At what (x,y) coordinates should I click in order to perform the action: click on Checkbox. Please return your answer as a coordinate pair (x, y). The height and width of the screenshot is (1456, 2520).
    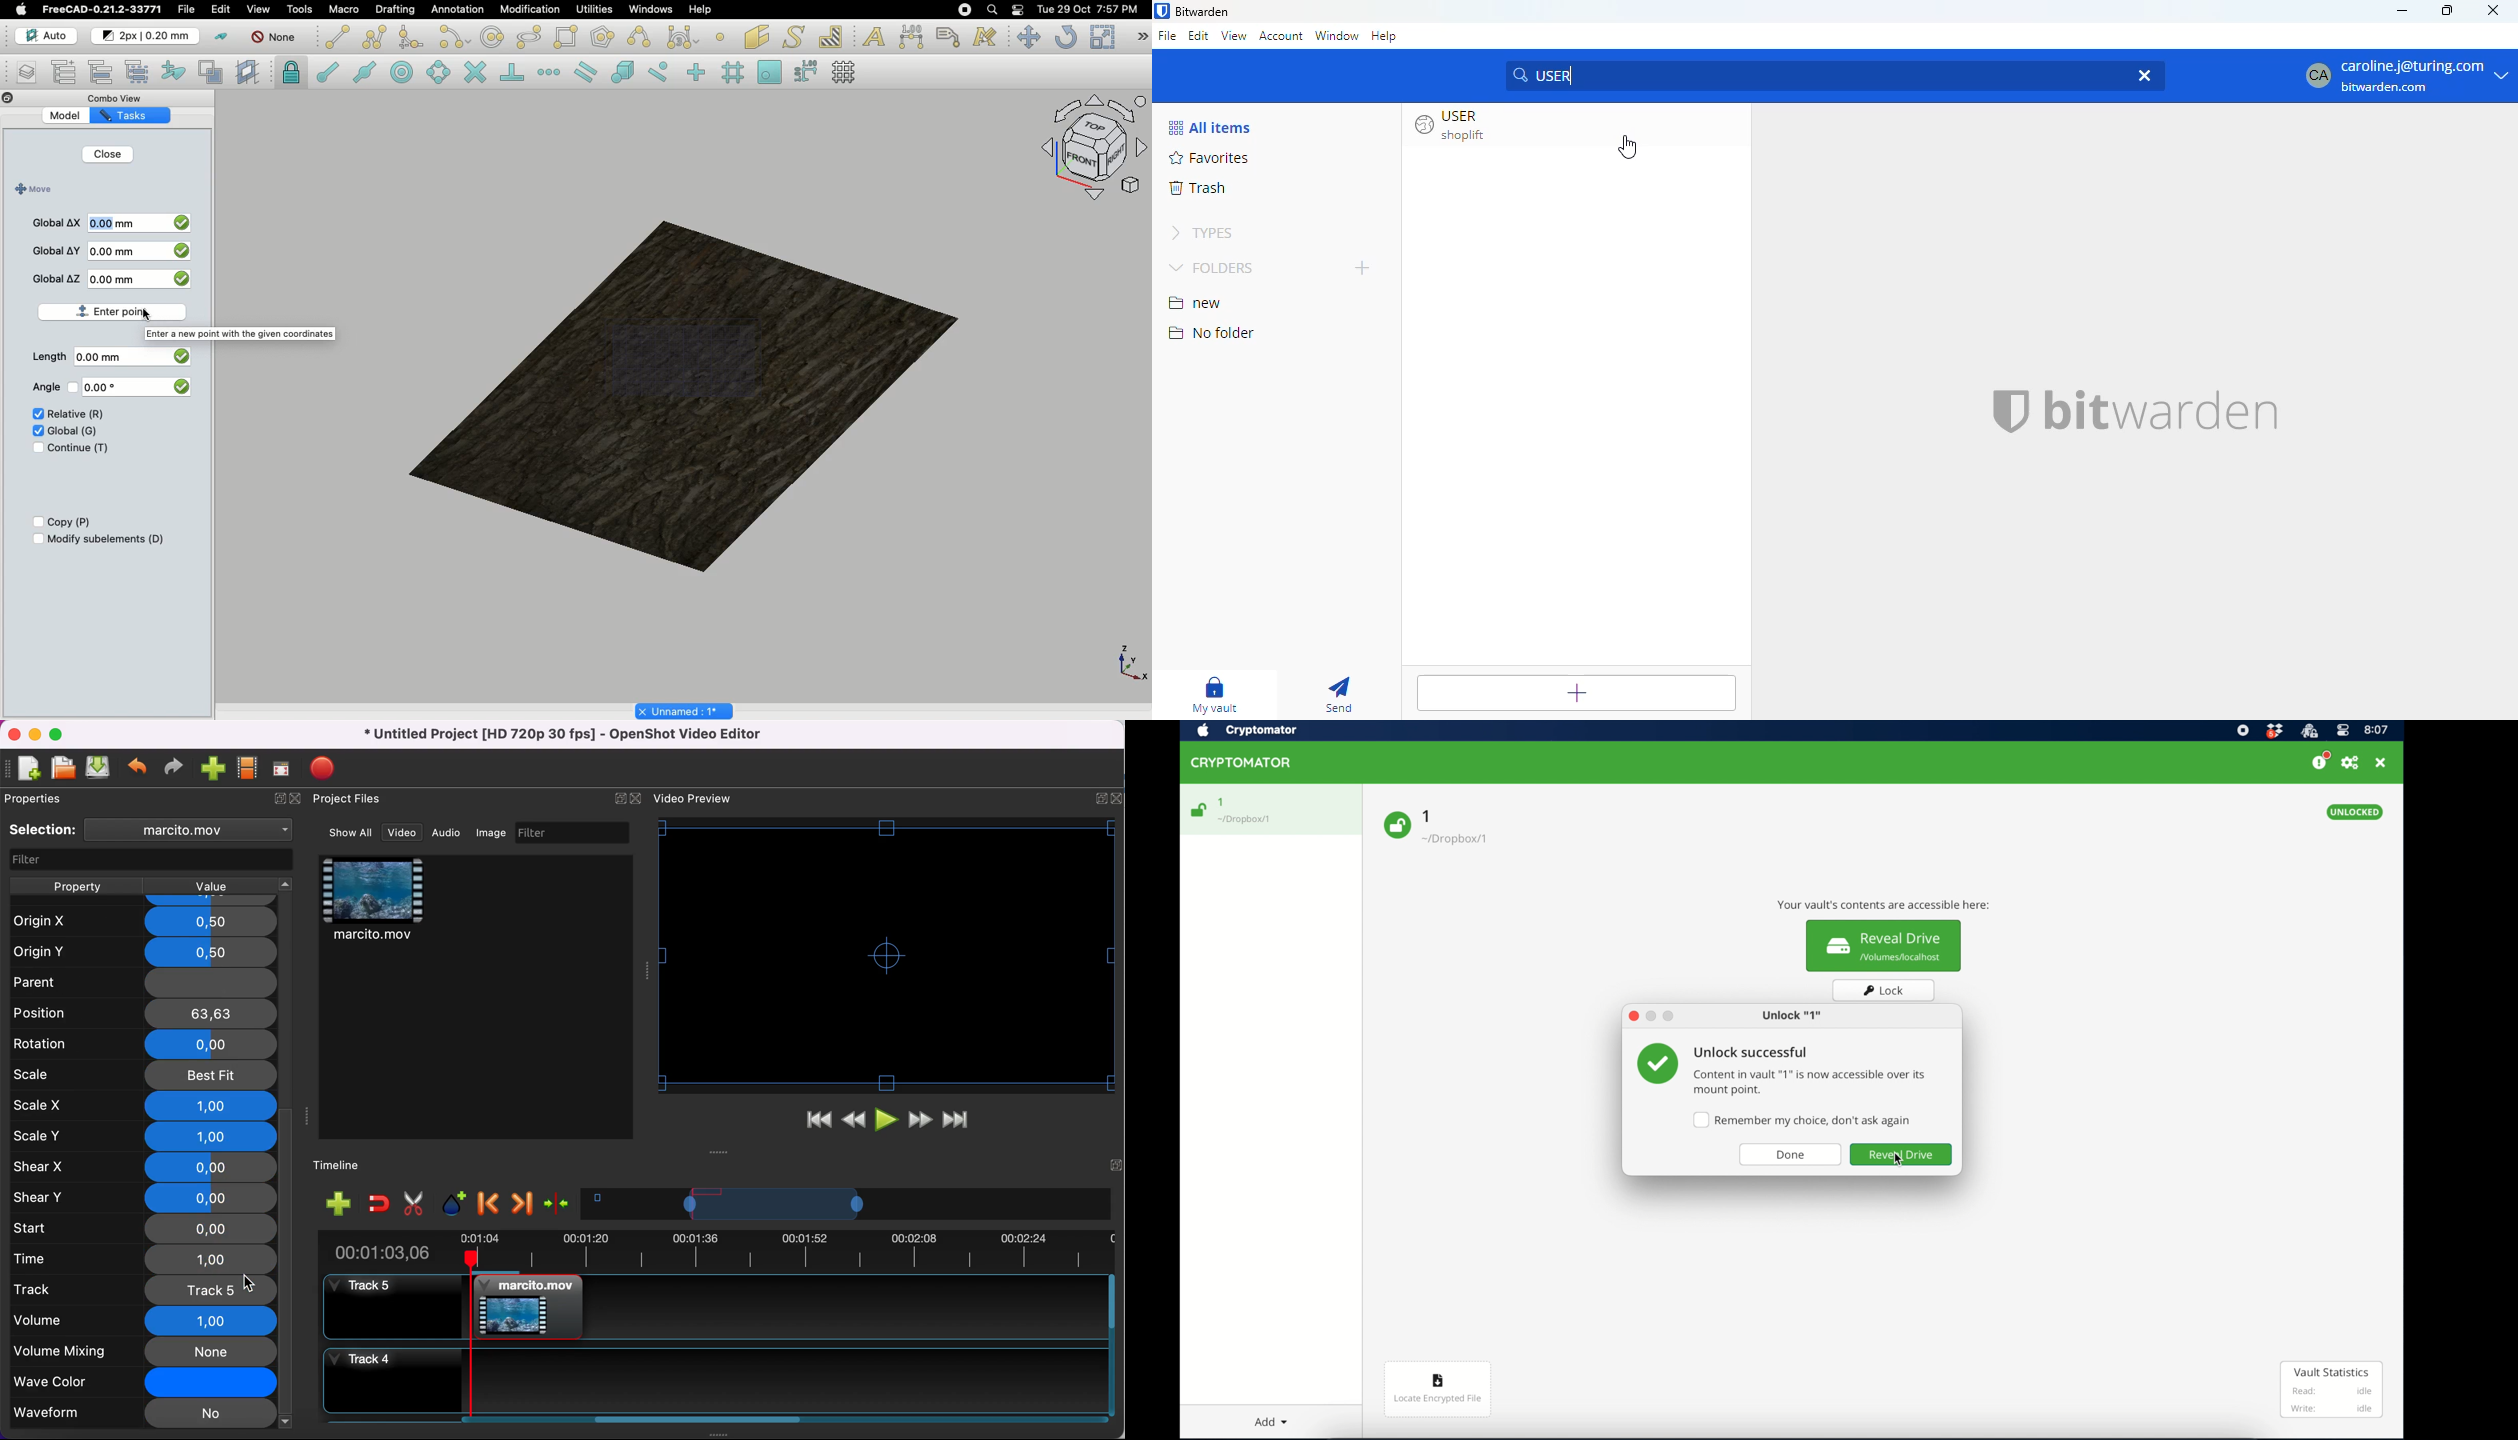
    Looking at the image, I should click on (34, 522).